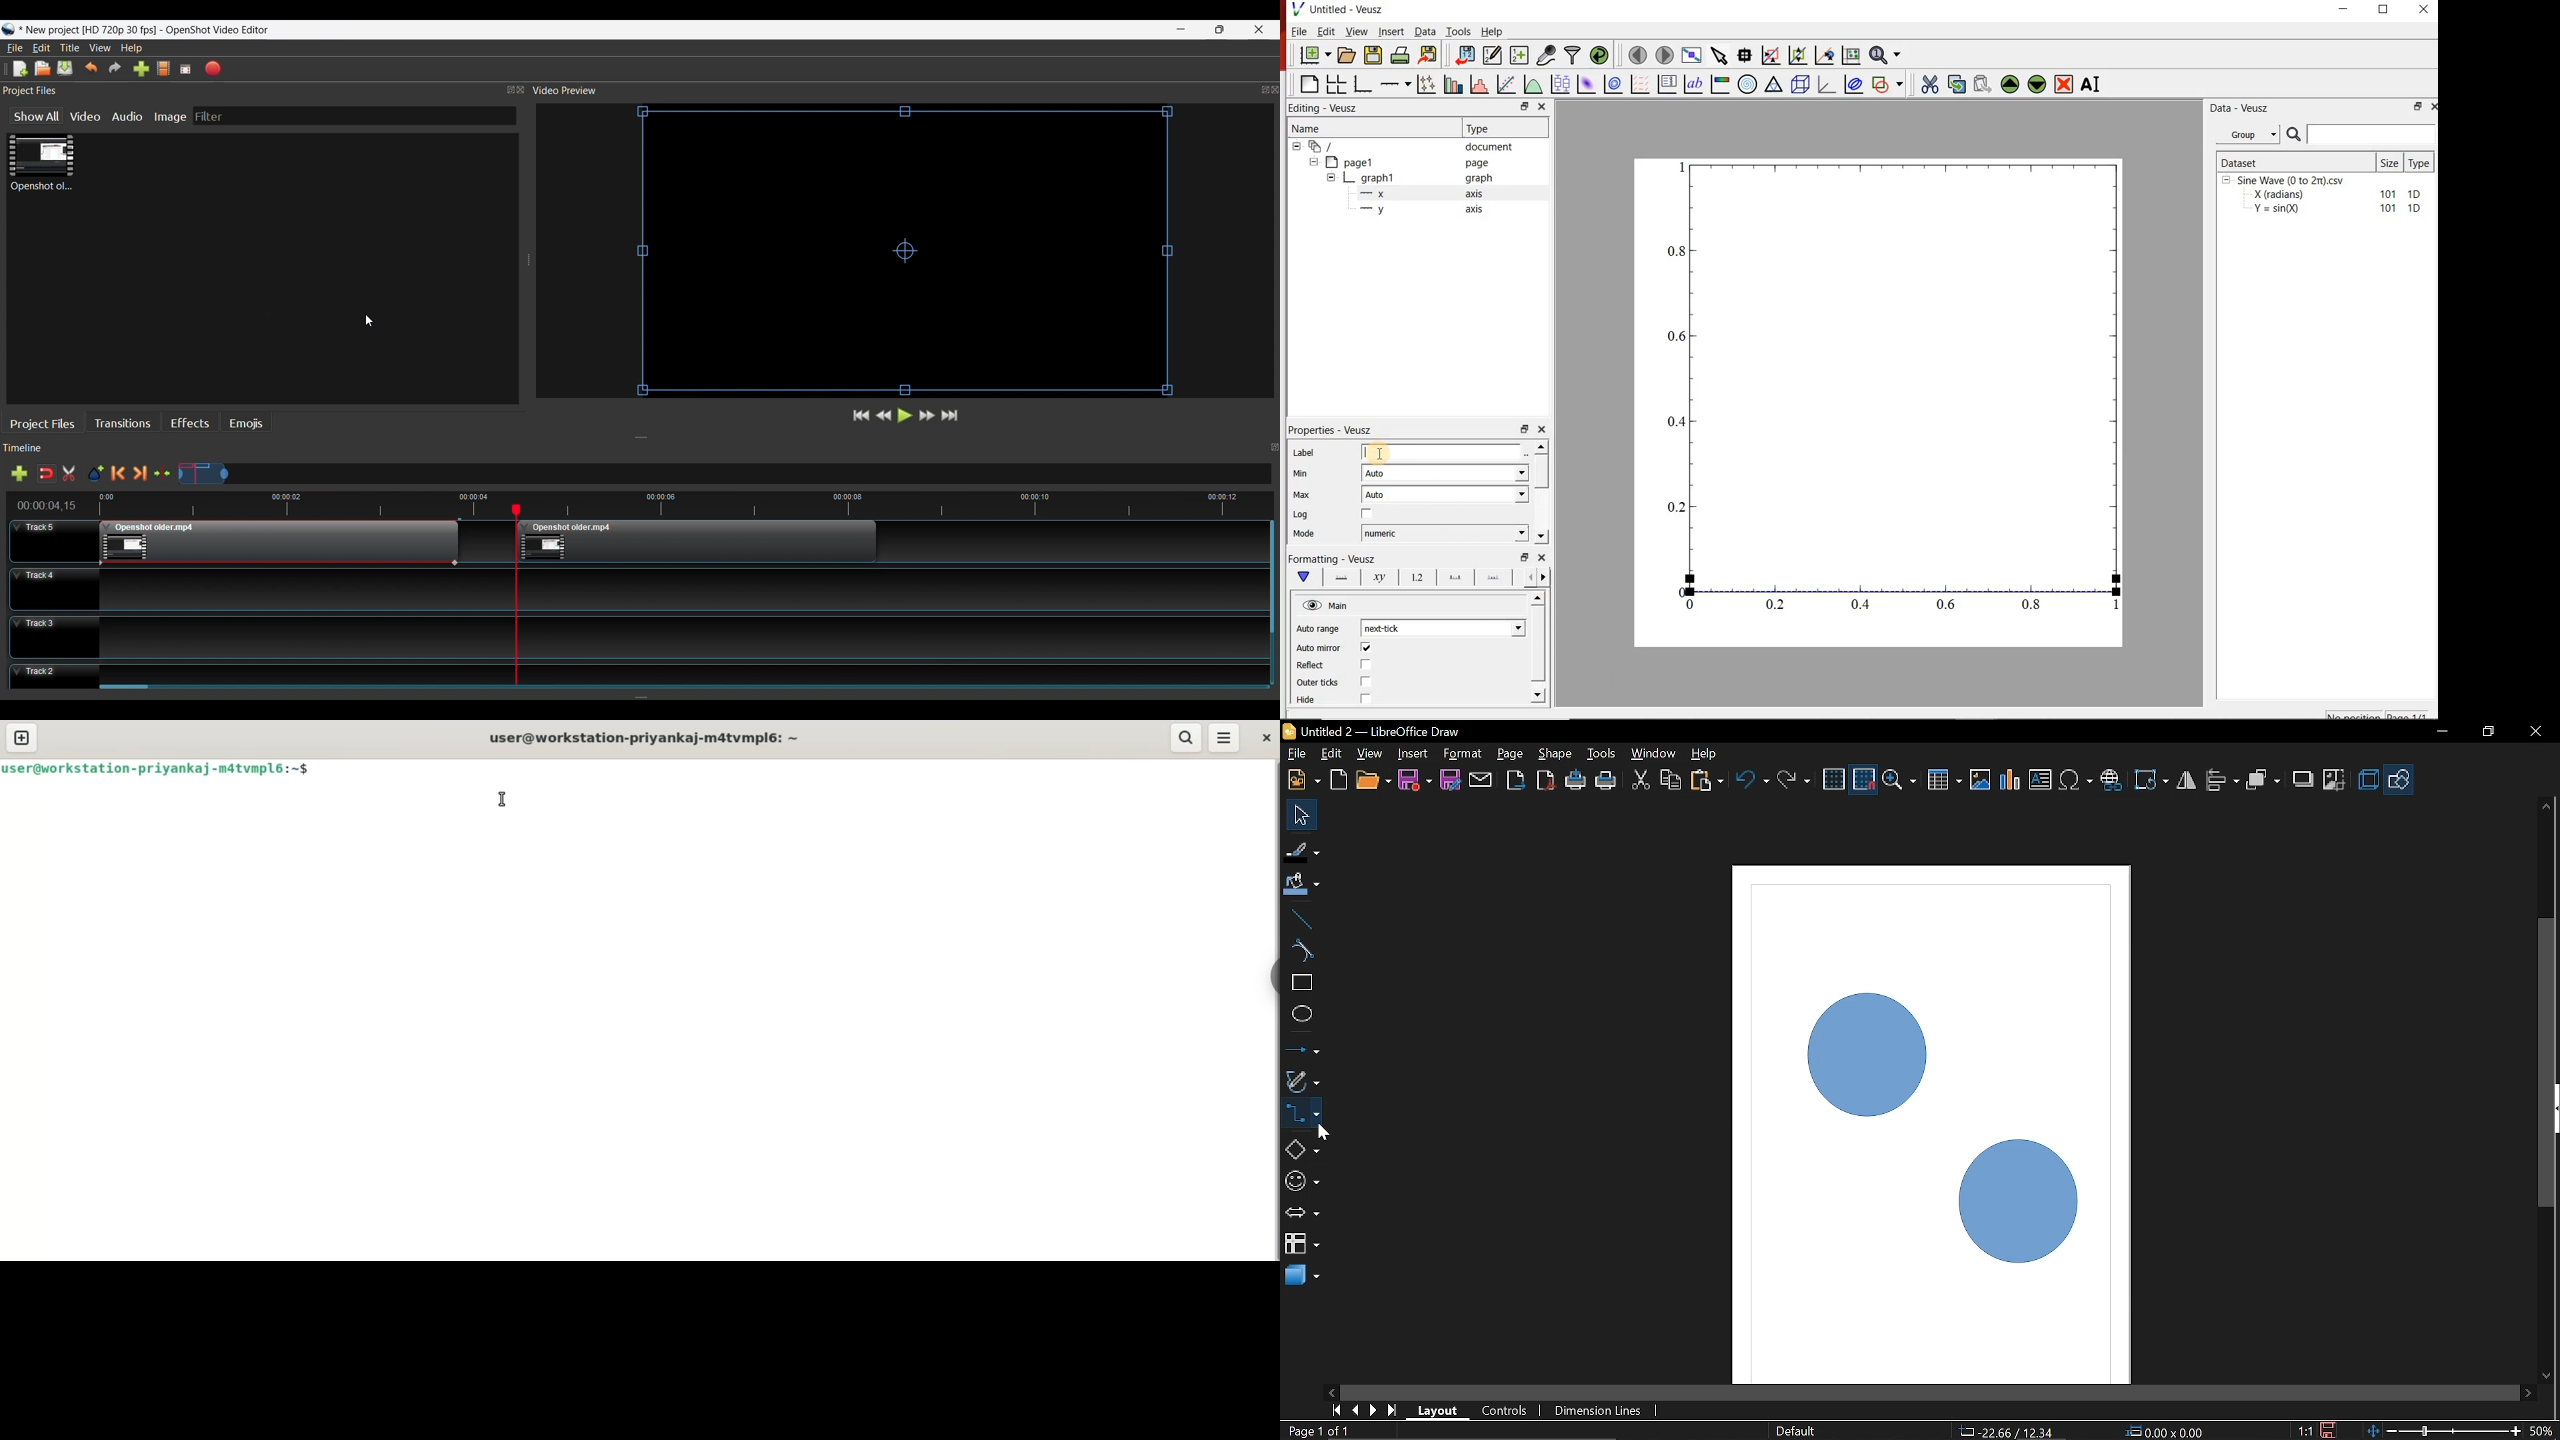  Describe the element at coordinates (1372, 731) in the screenshot. I see `Current window` at that location.